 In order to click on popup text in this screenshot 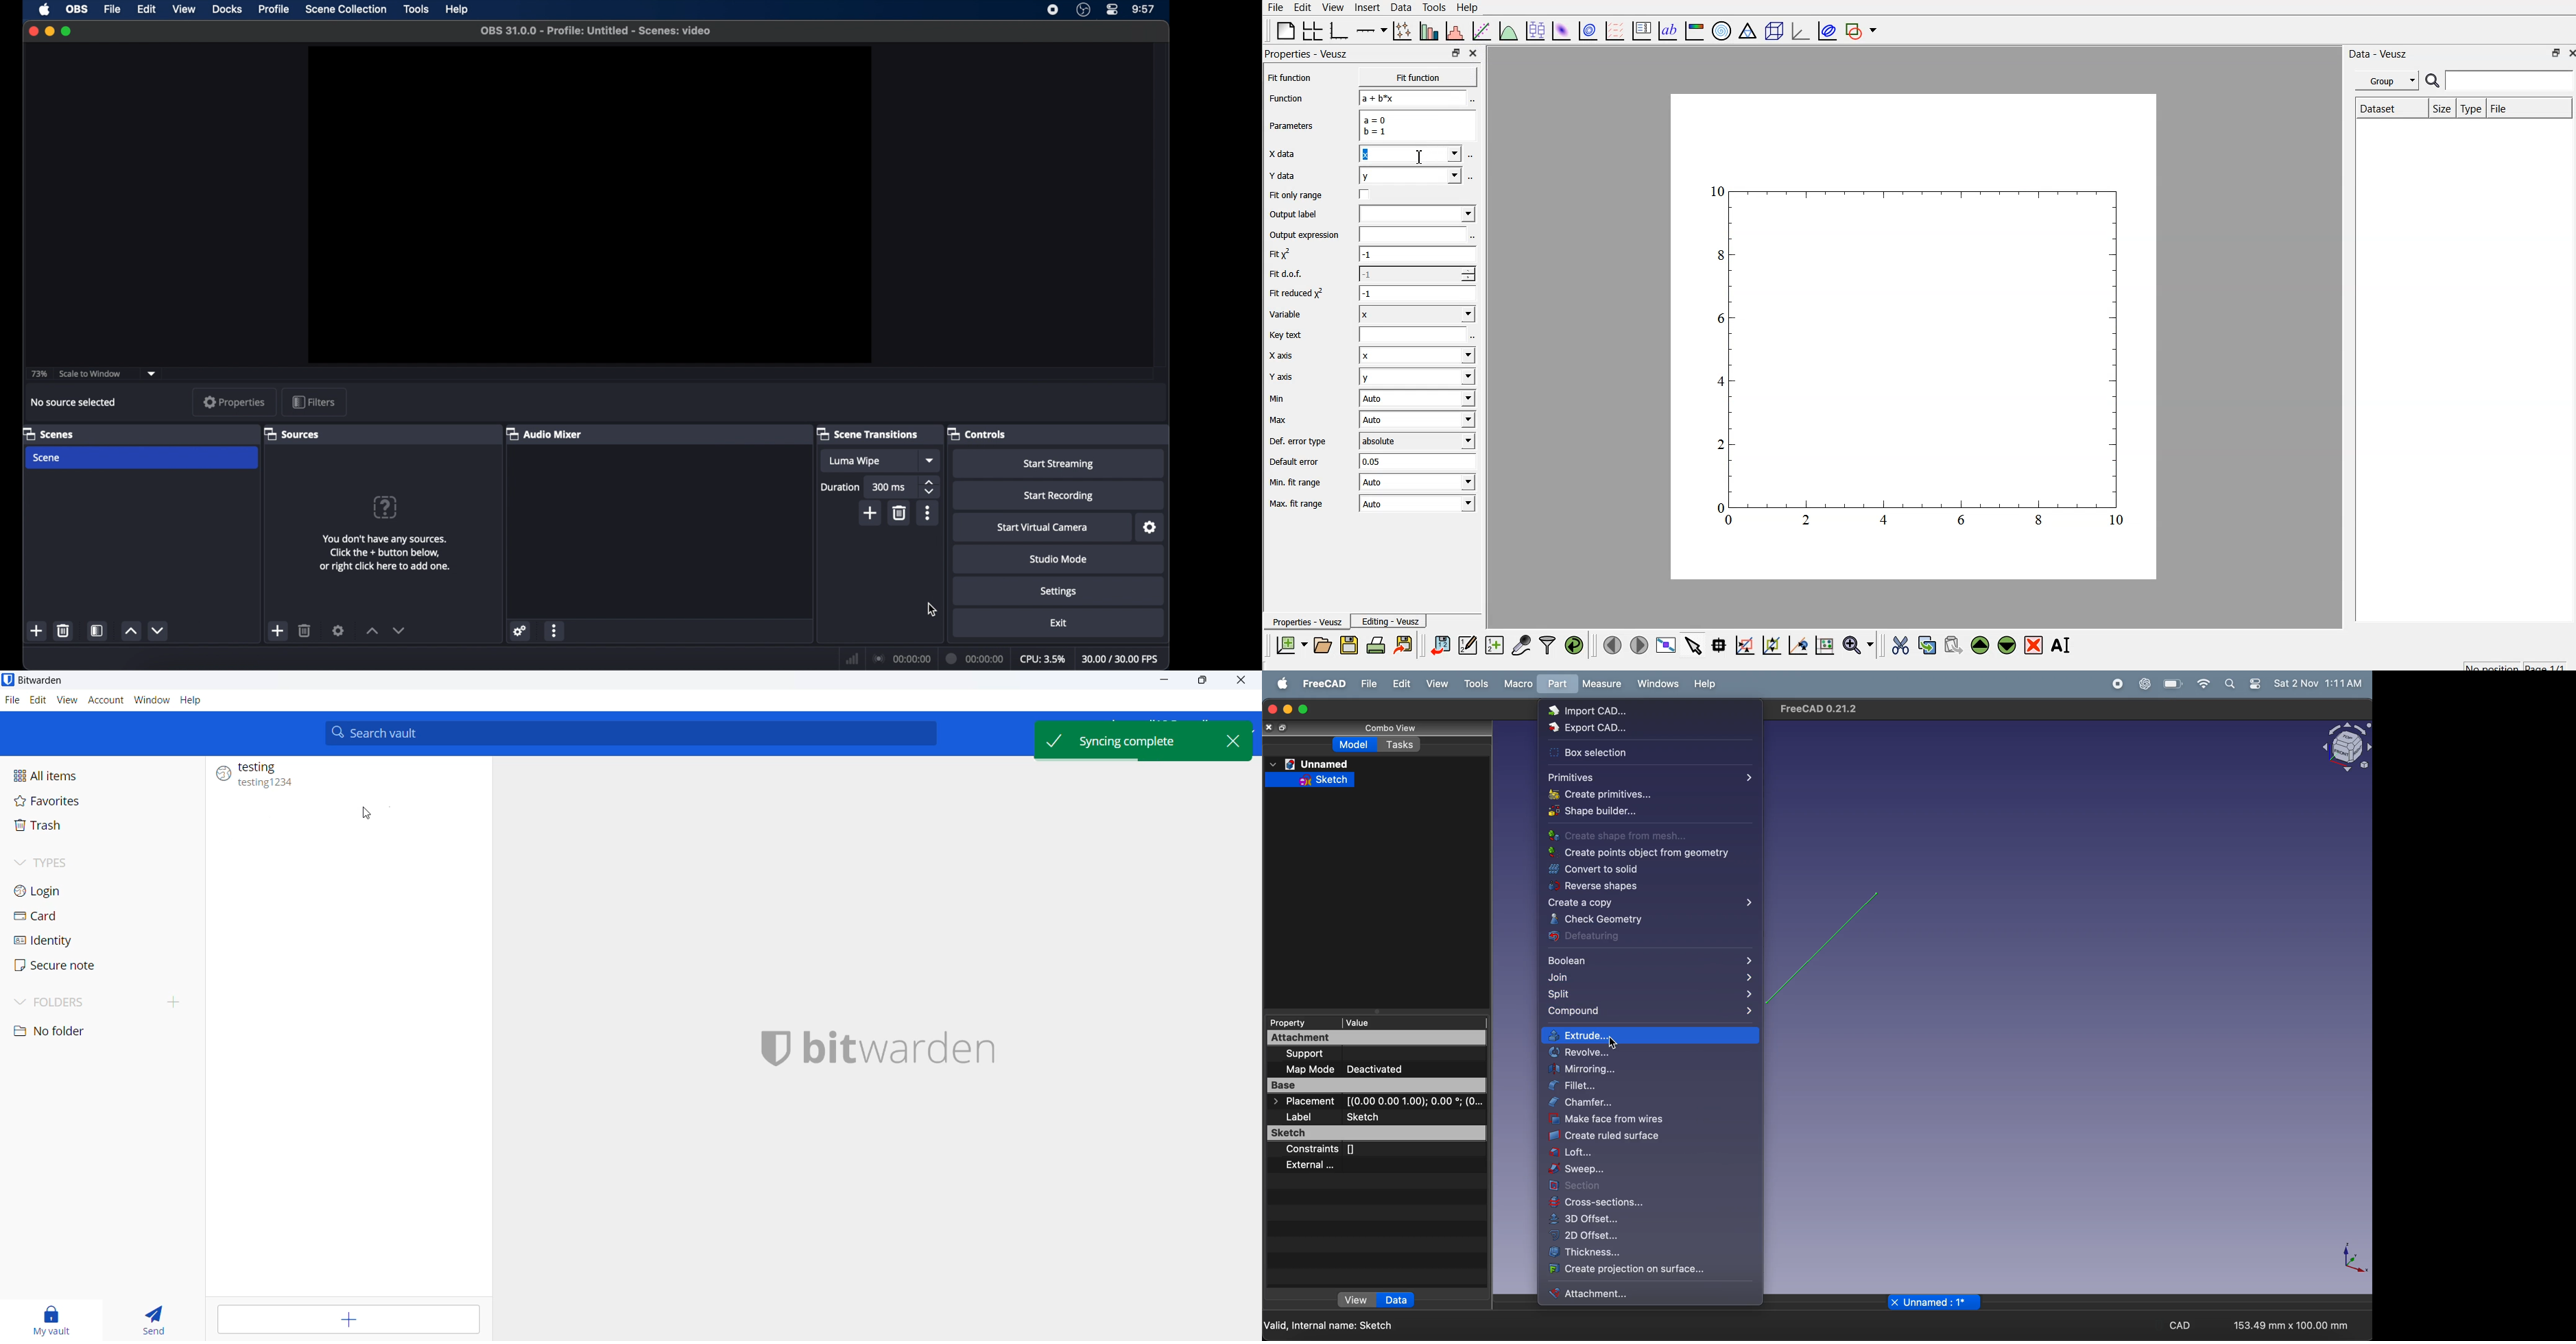, I will do `click(1126, 740)`.